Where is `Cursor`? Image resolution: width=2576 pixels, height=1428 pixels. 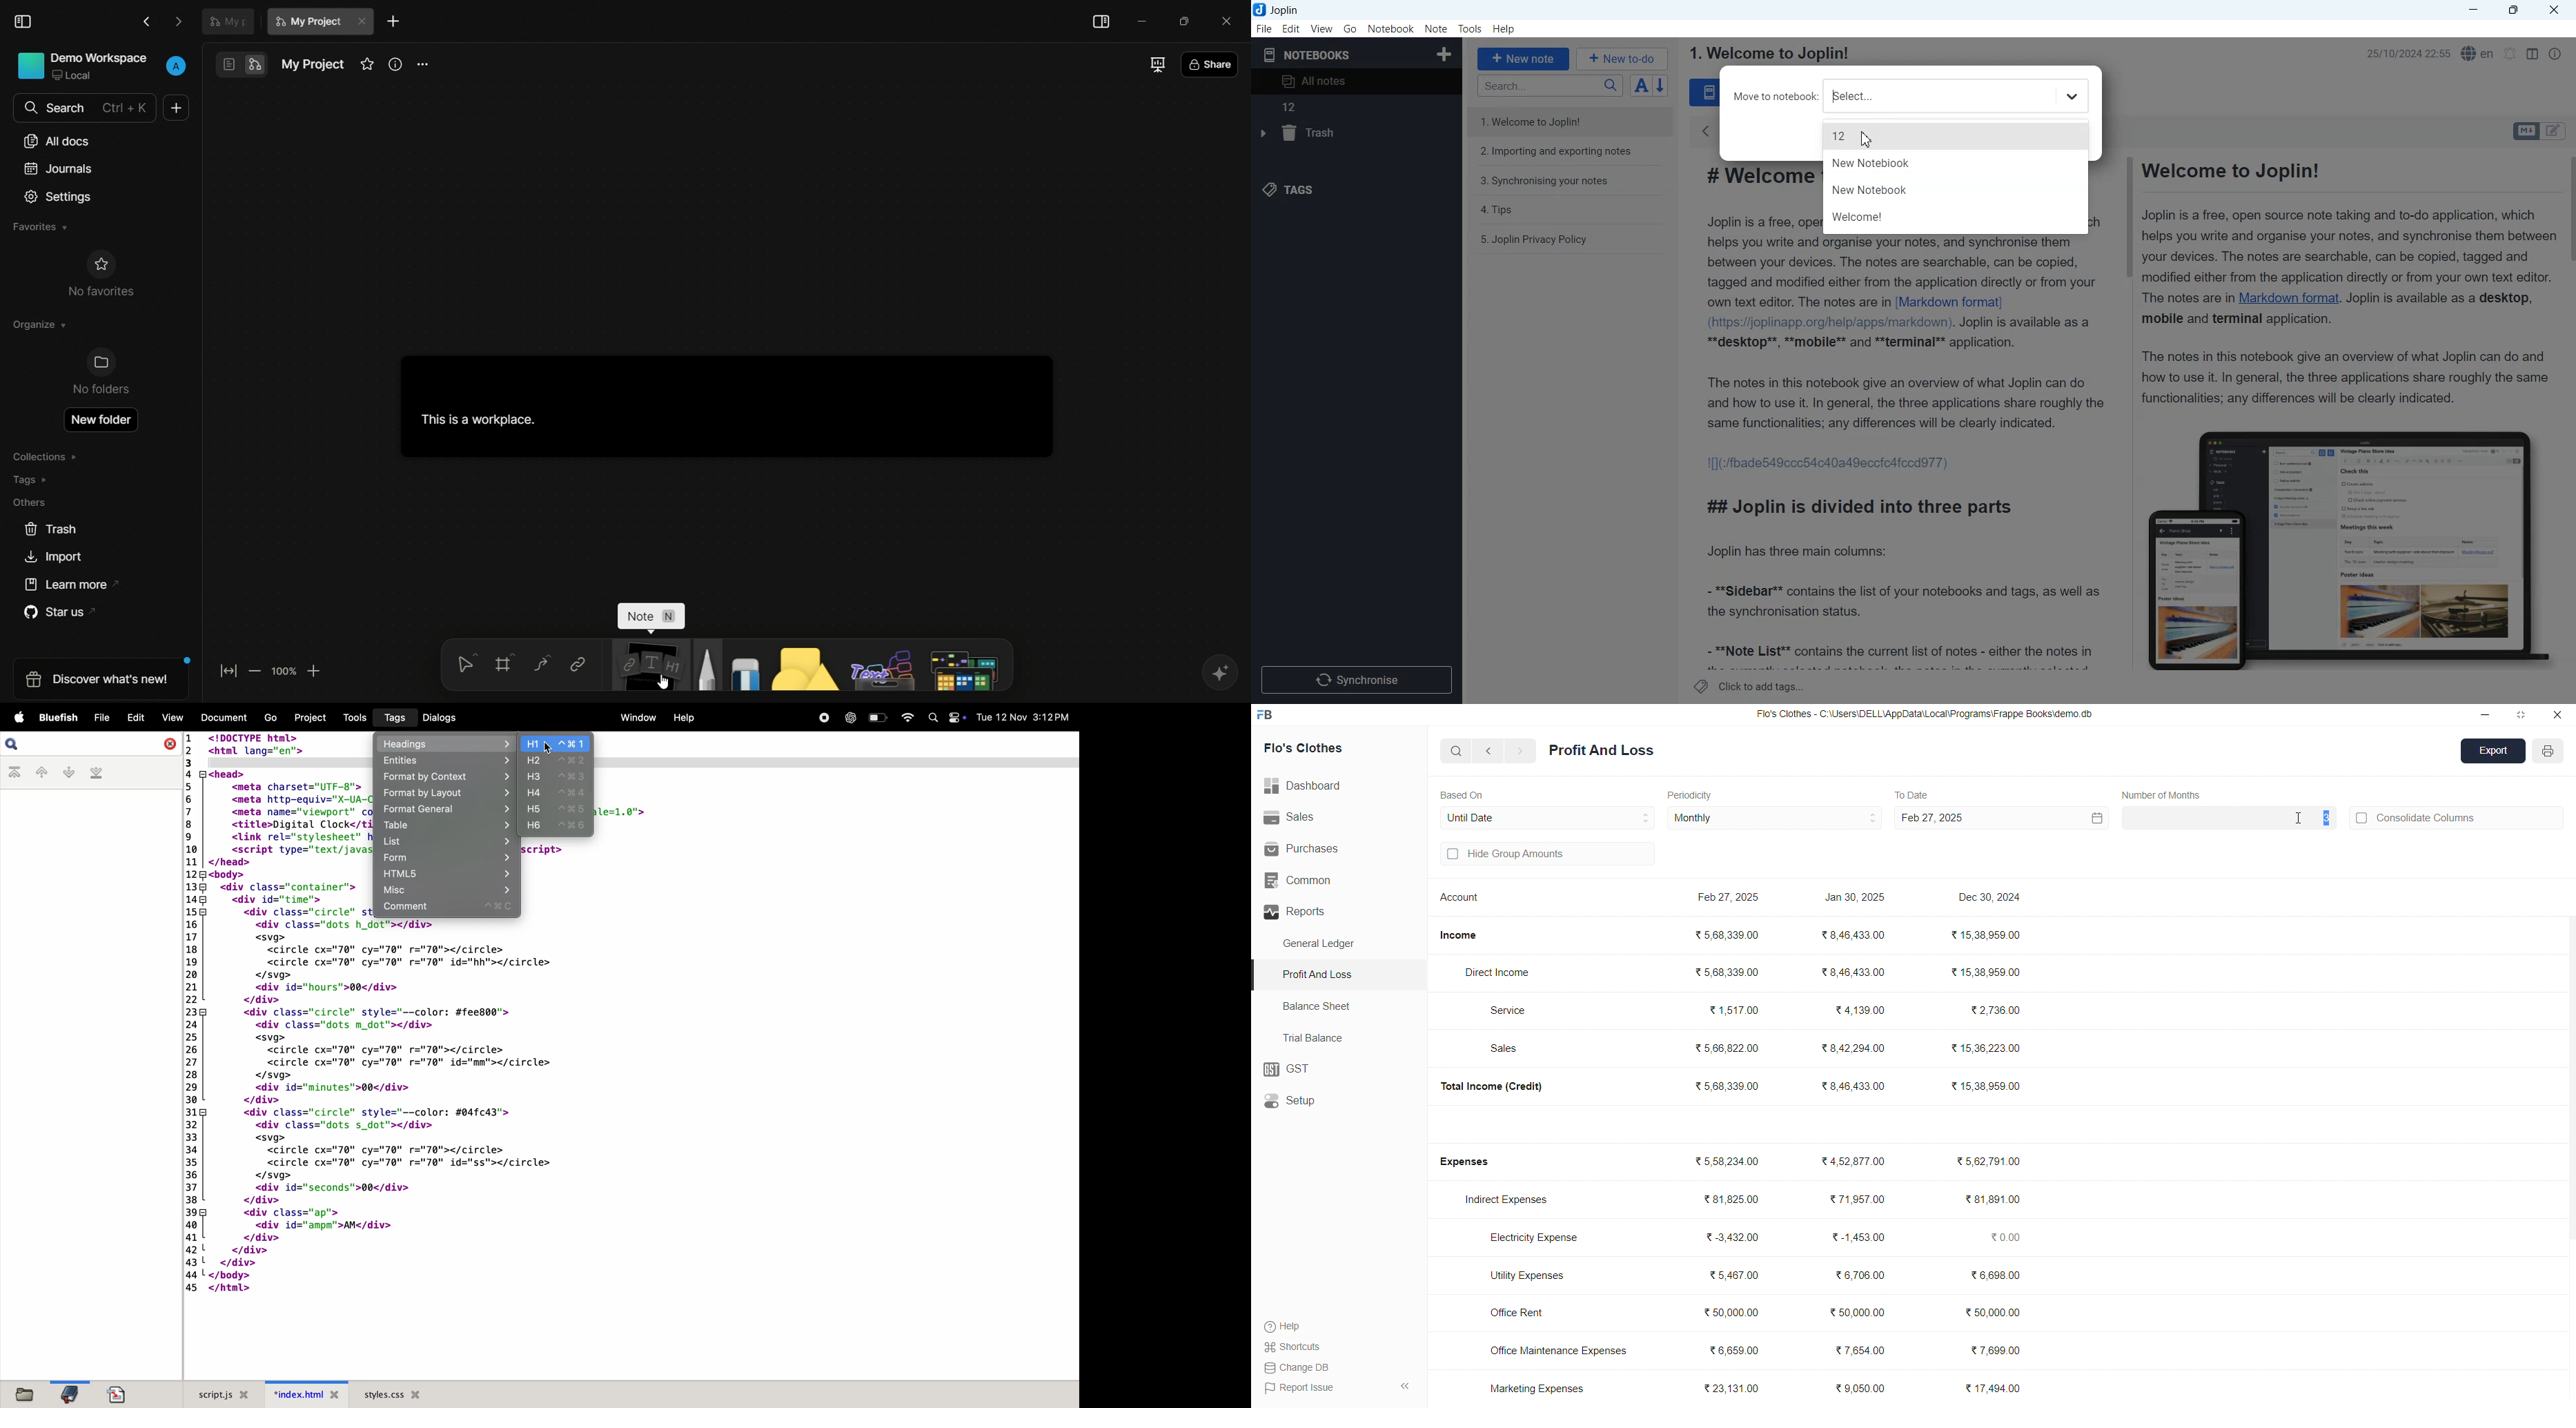
Cursor is located at coordinates (1867, 139).